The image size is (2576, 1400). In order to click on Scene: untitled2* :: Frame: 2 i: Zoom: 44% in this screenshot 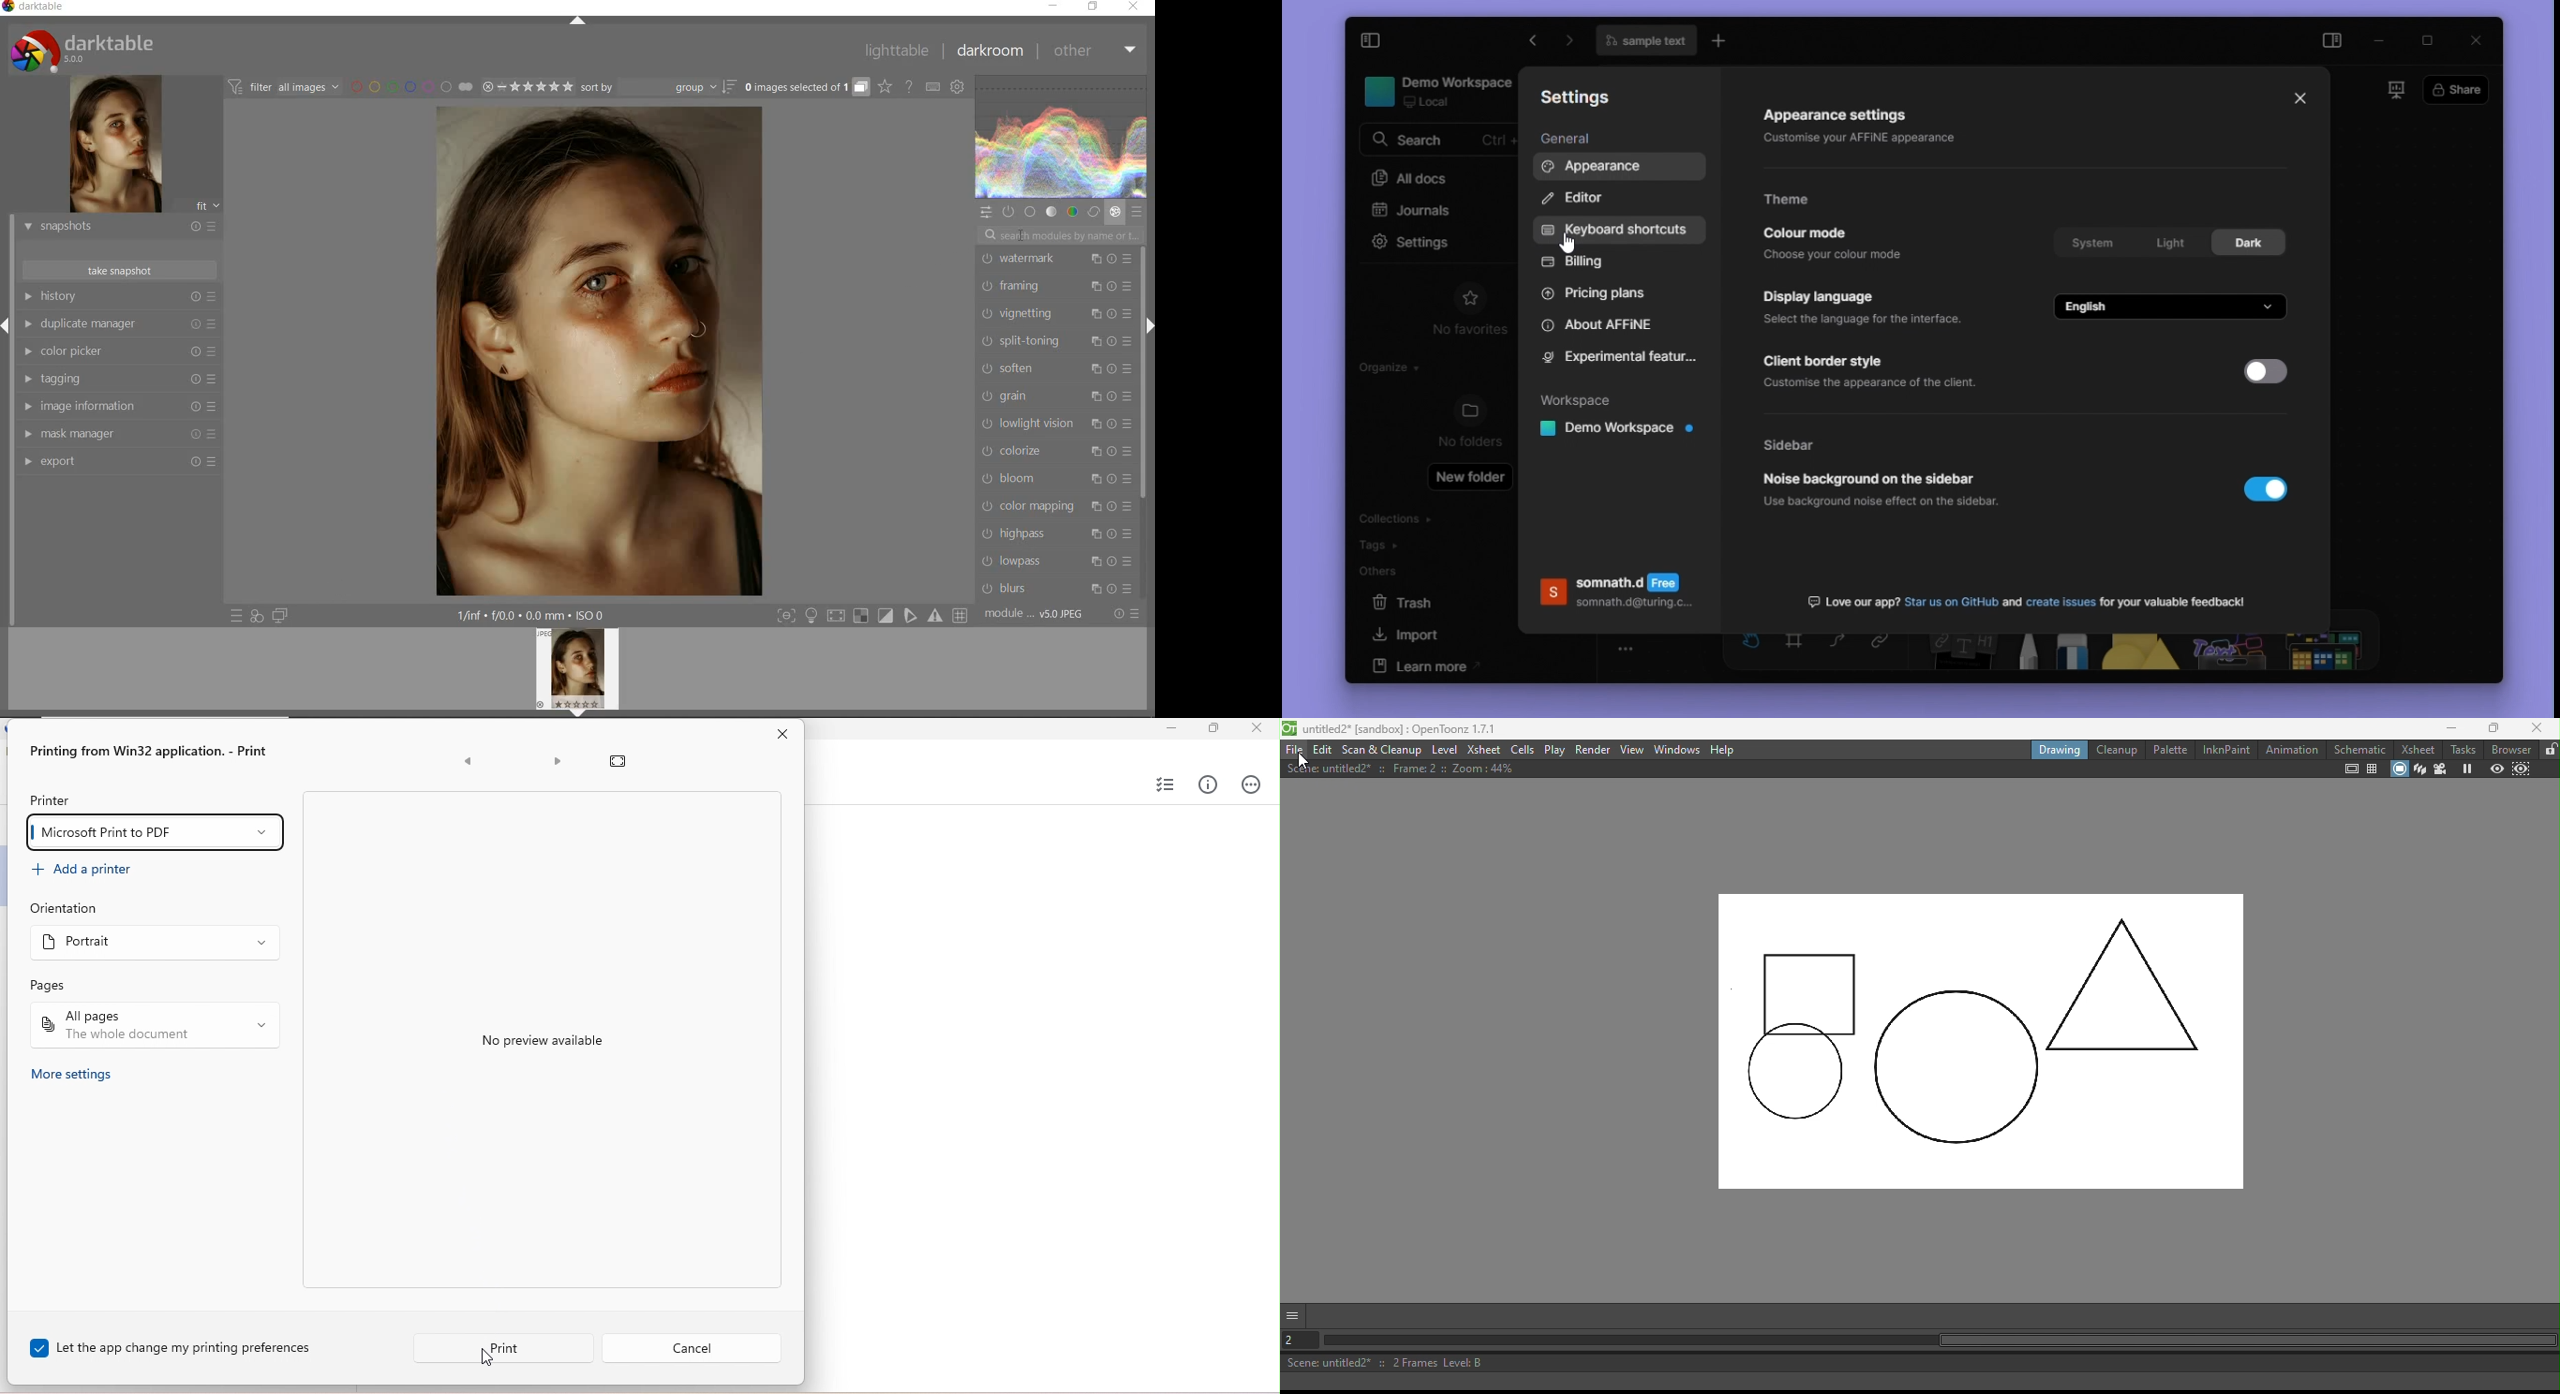, I will do `click(1401, 769)`.